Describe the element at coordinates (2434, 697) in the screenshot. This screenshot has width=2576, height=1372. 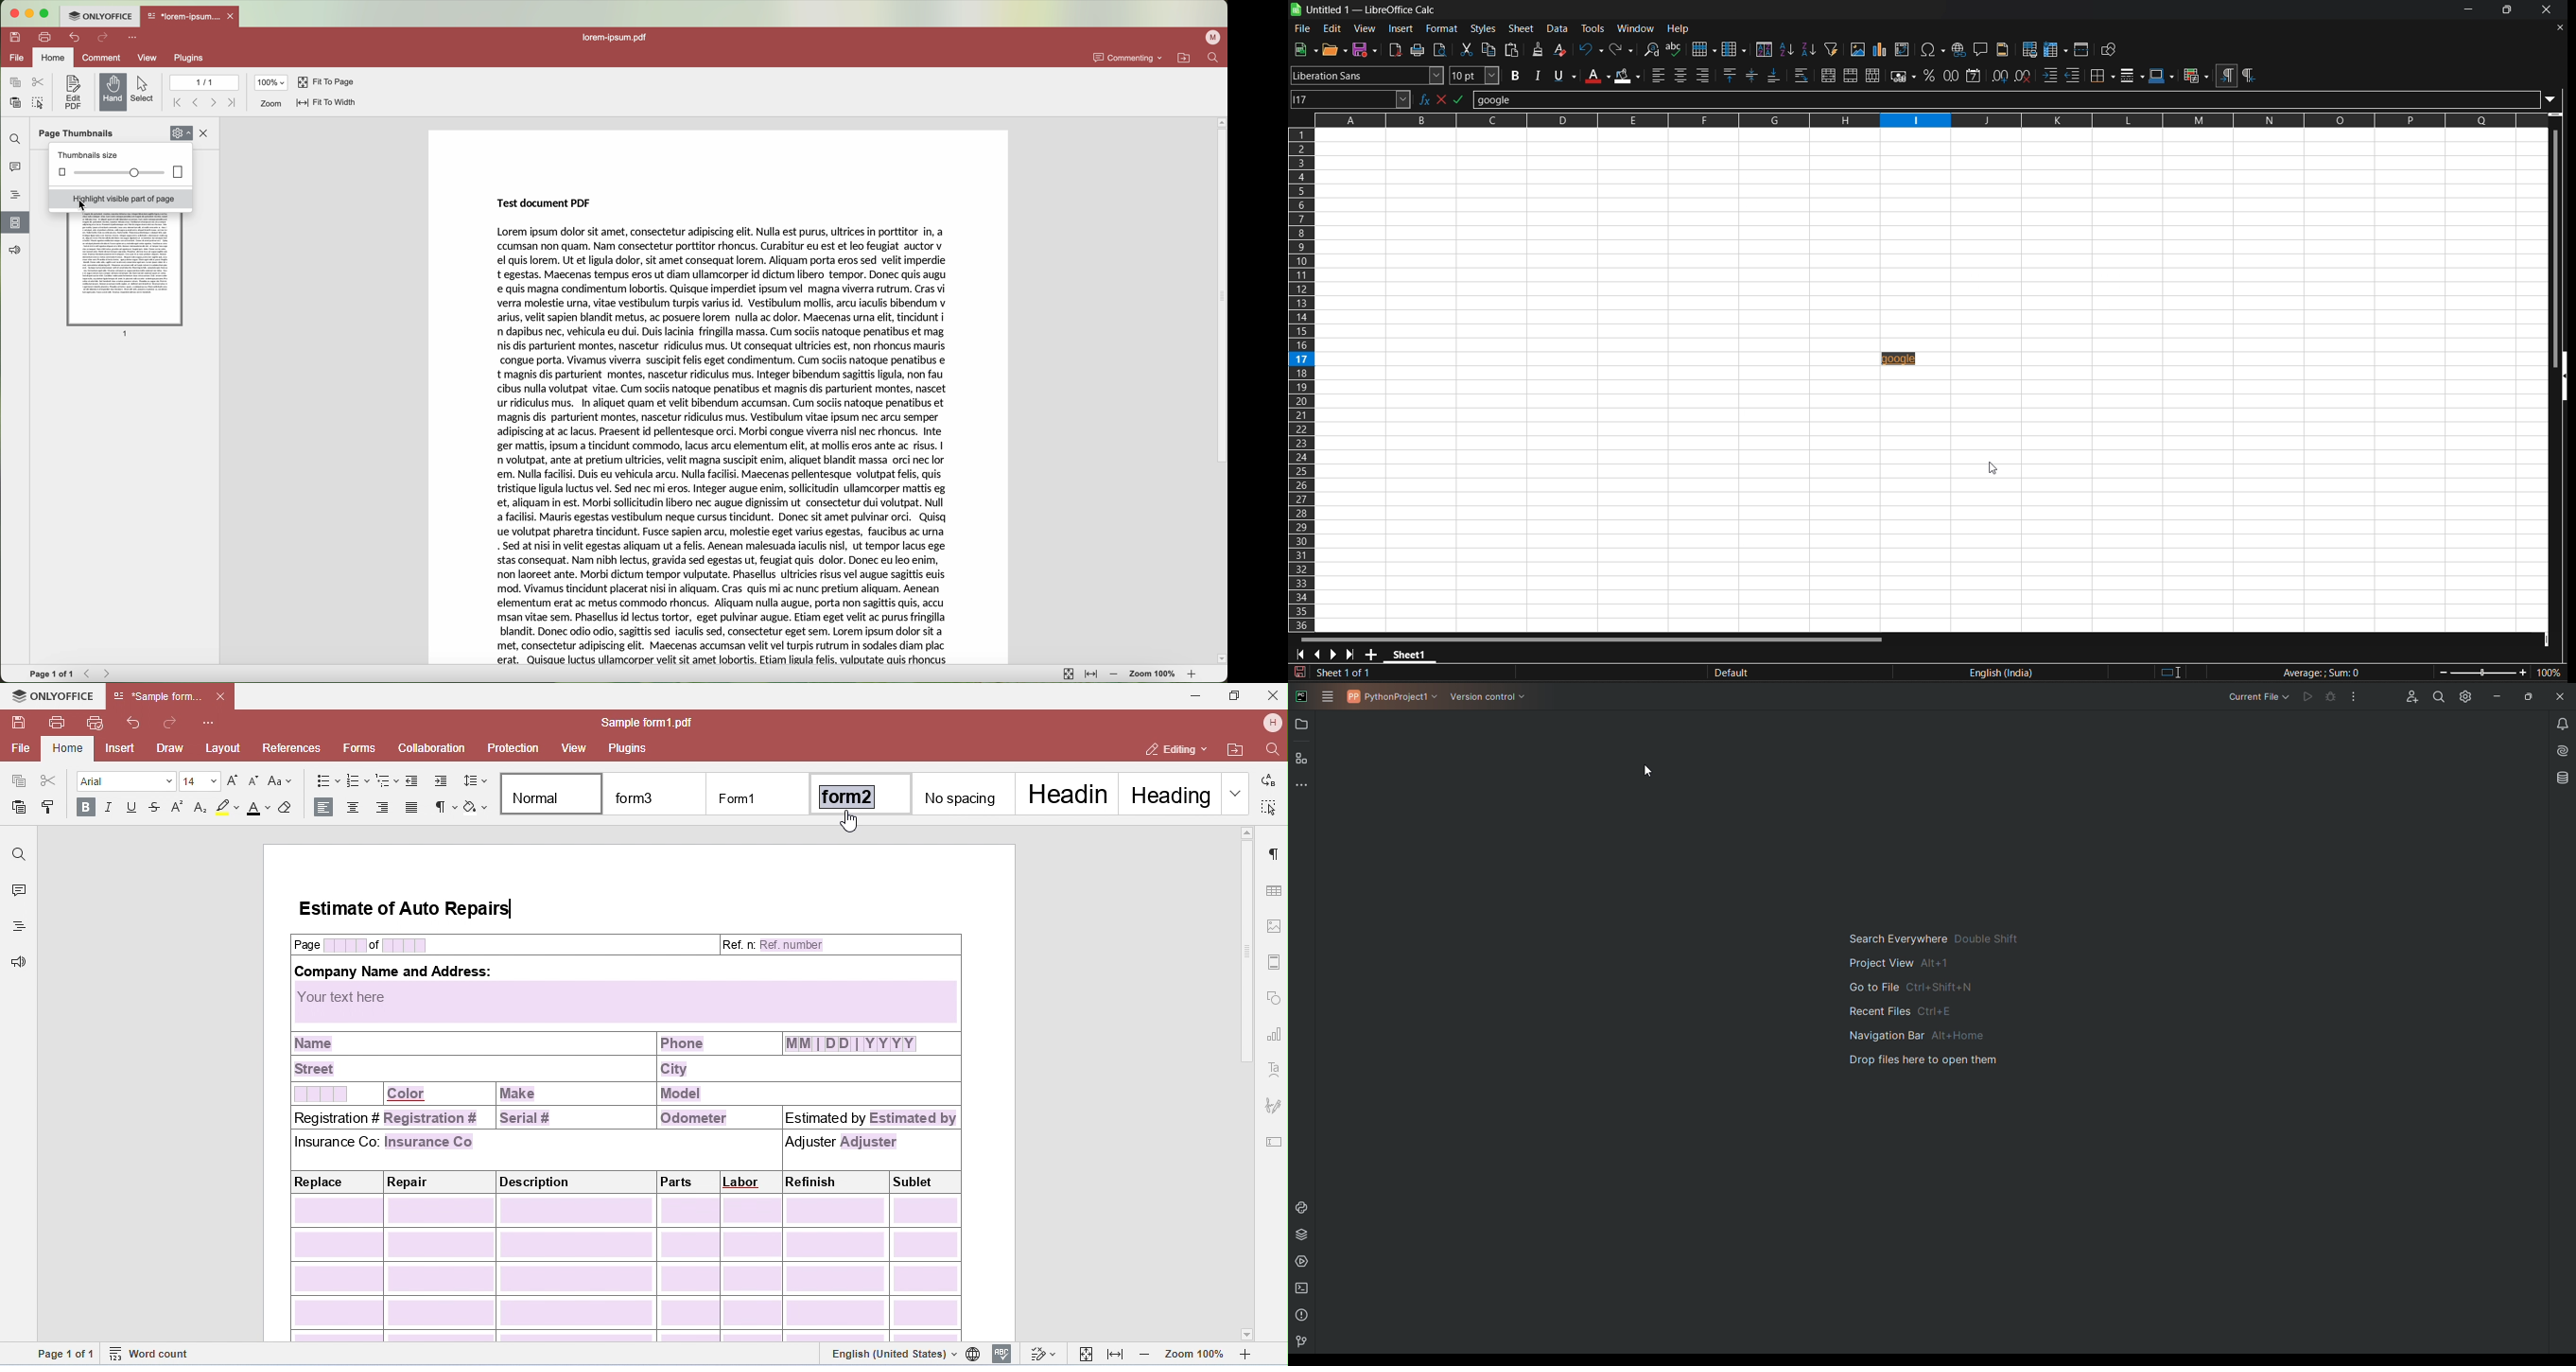
I see `Find` at that location.